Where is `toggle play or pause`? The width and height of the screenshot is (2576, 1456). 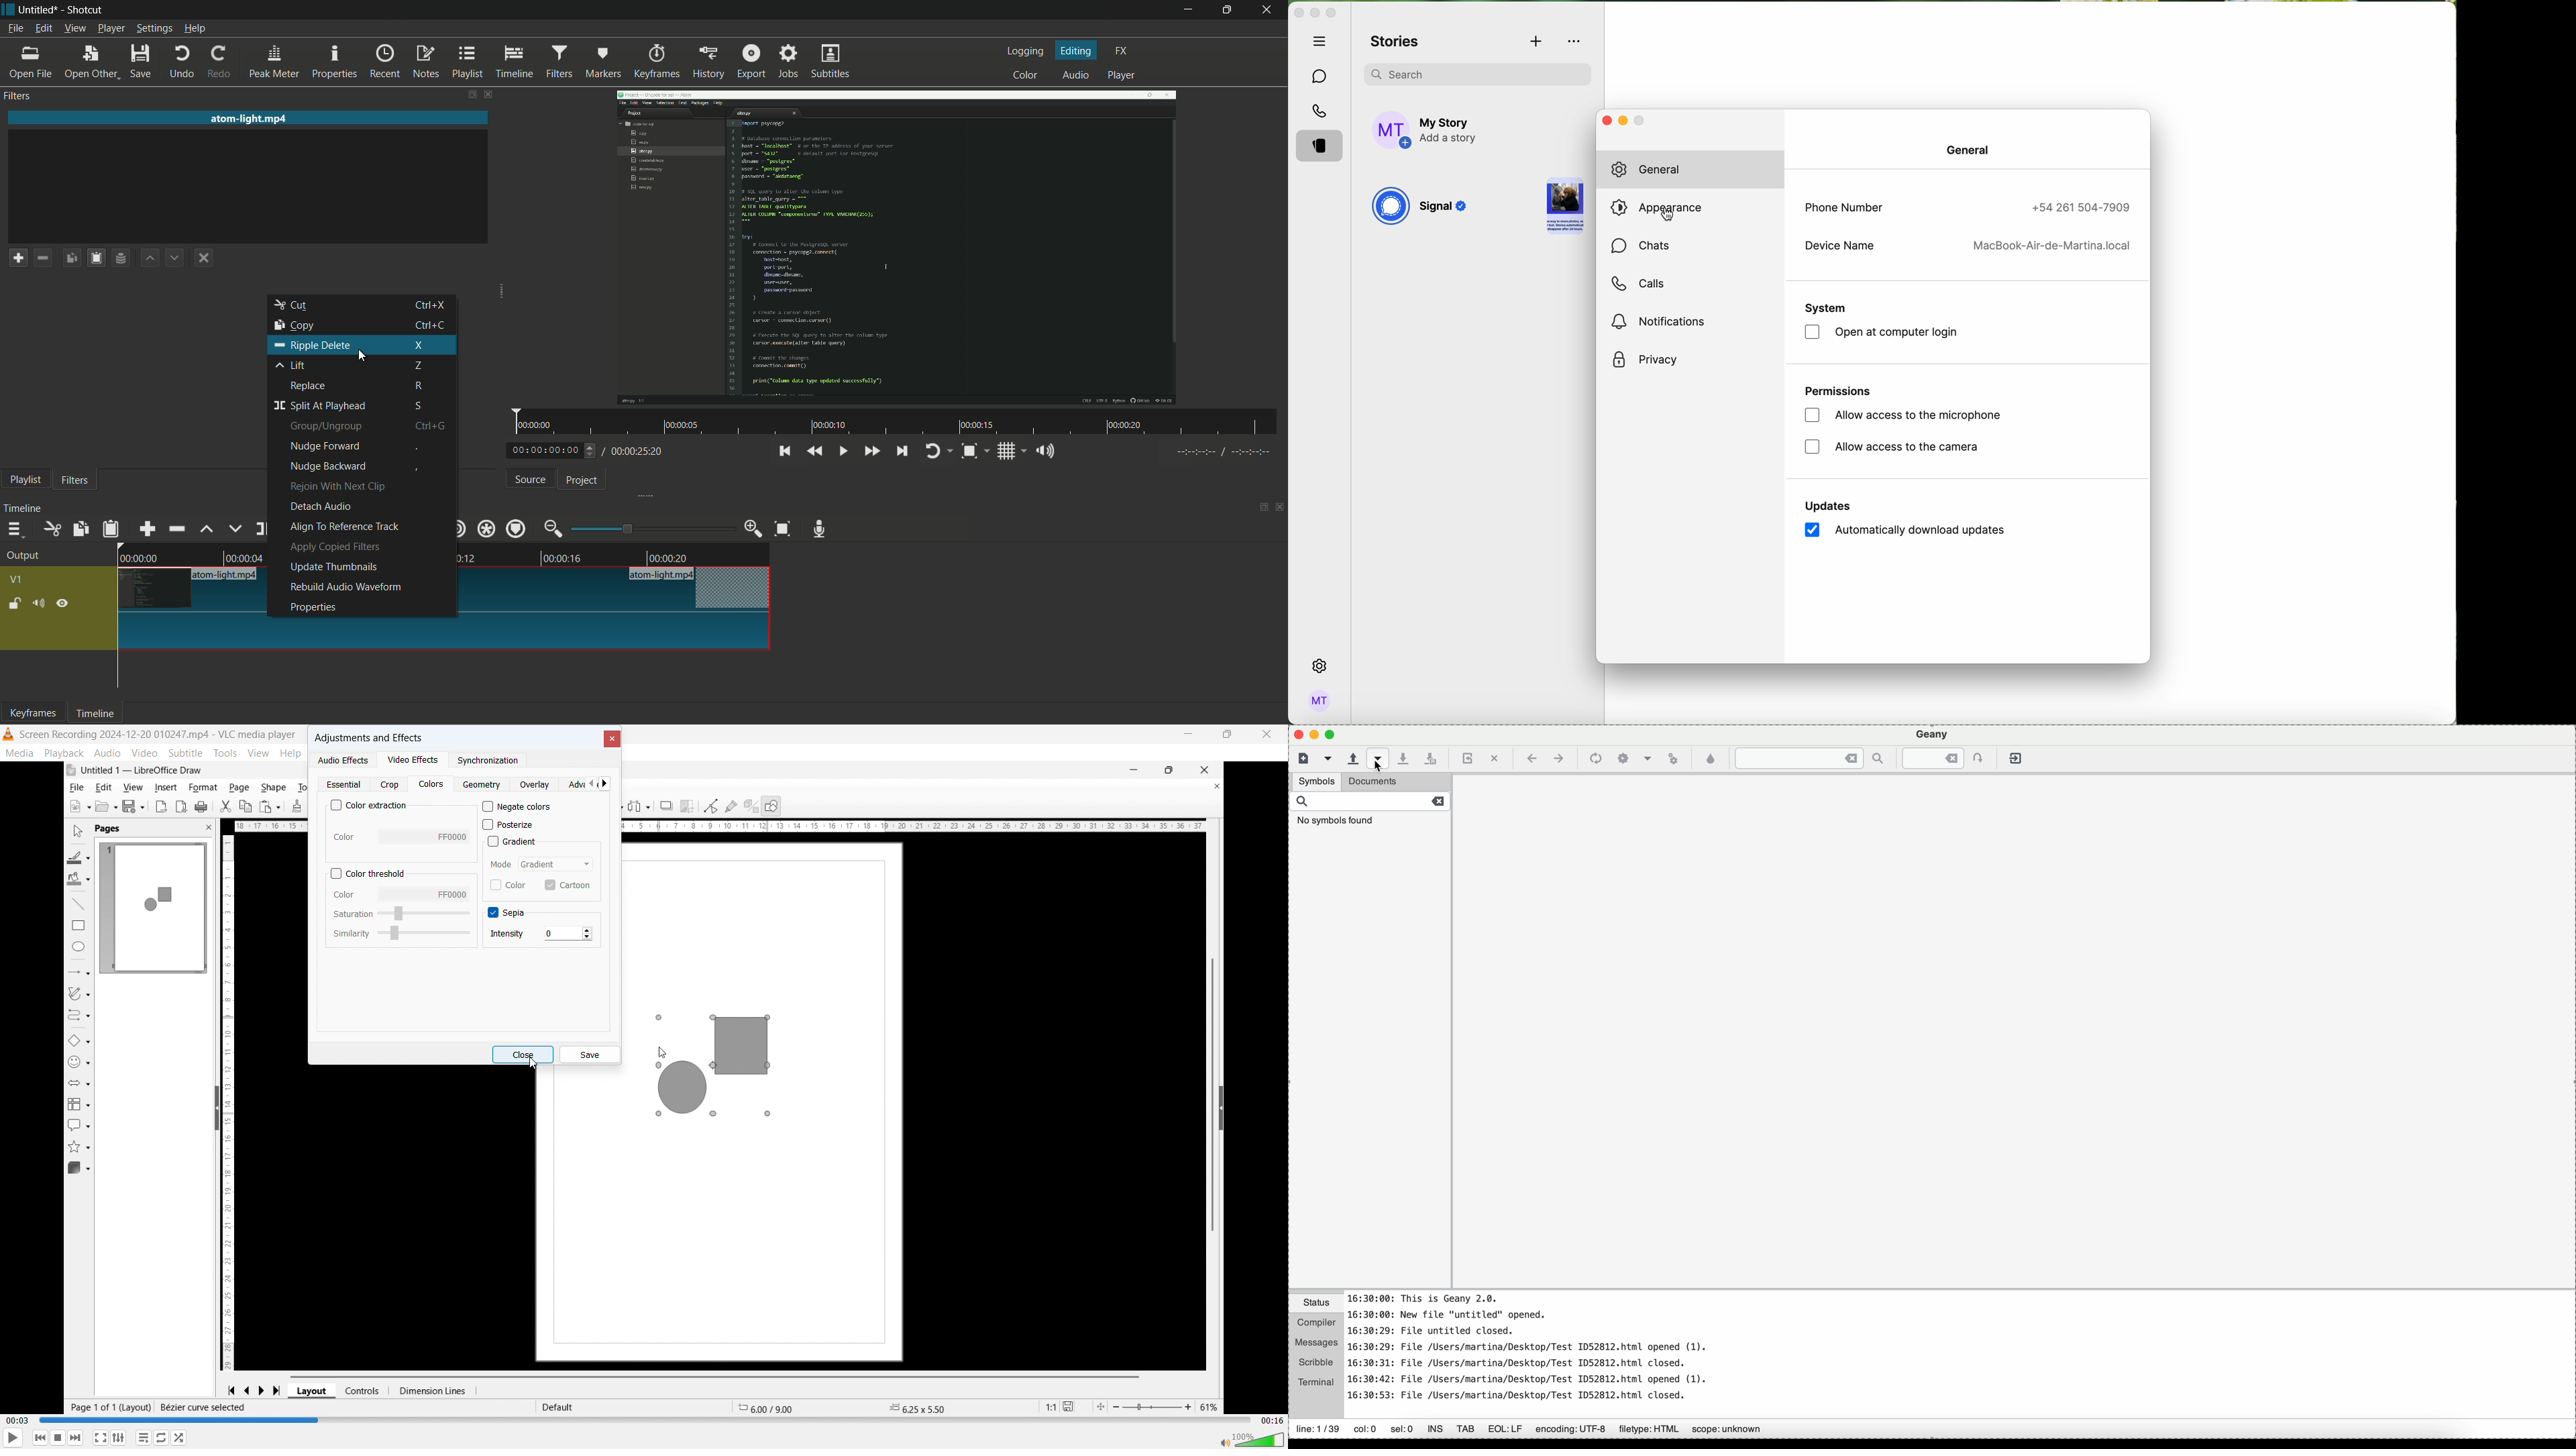 toggle play or pause is located at coordinates (843, 451).